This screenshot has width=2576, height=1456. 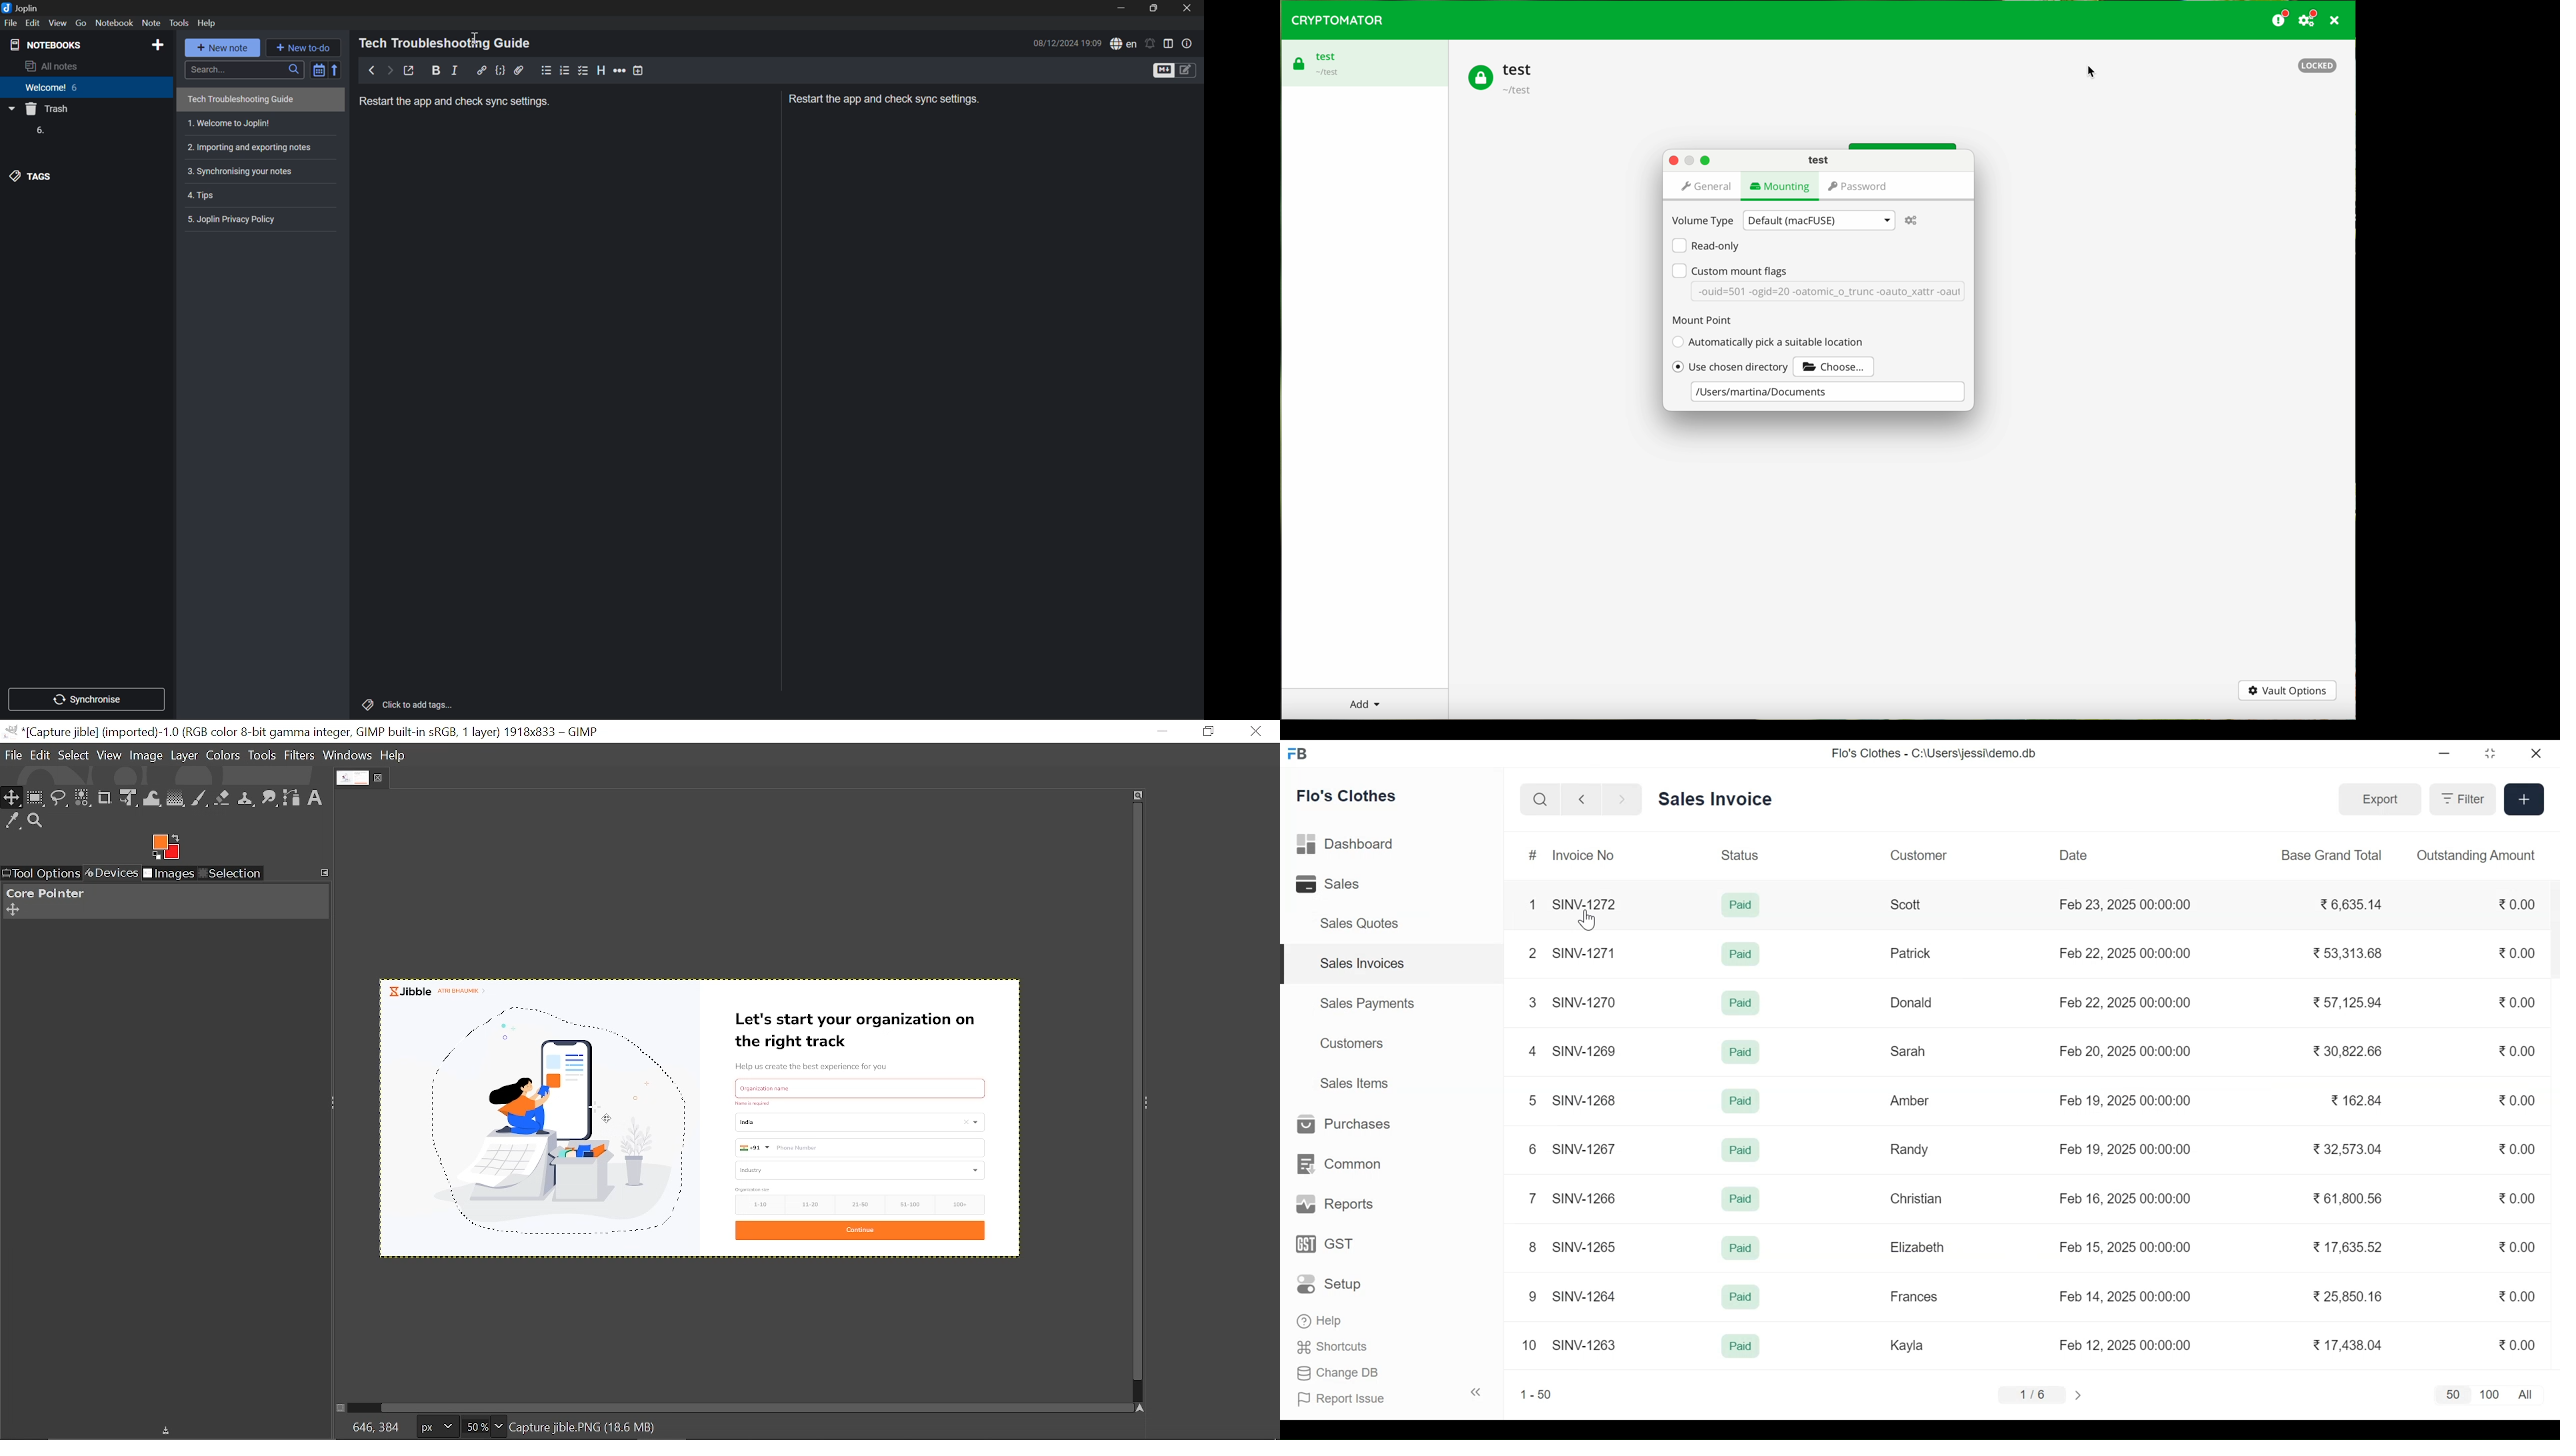 I want to click on All notes, so click(x=54, y=66).